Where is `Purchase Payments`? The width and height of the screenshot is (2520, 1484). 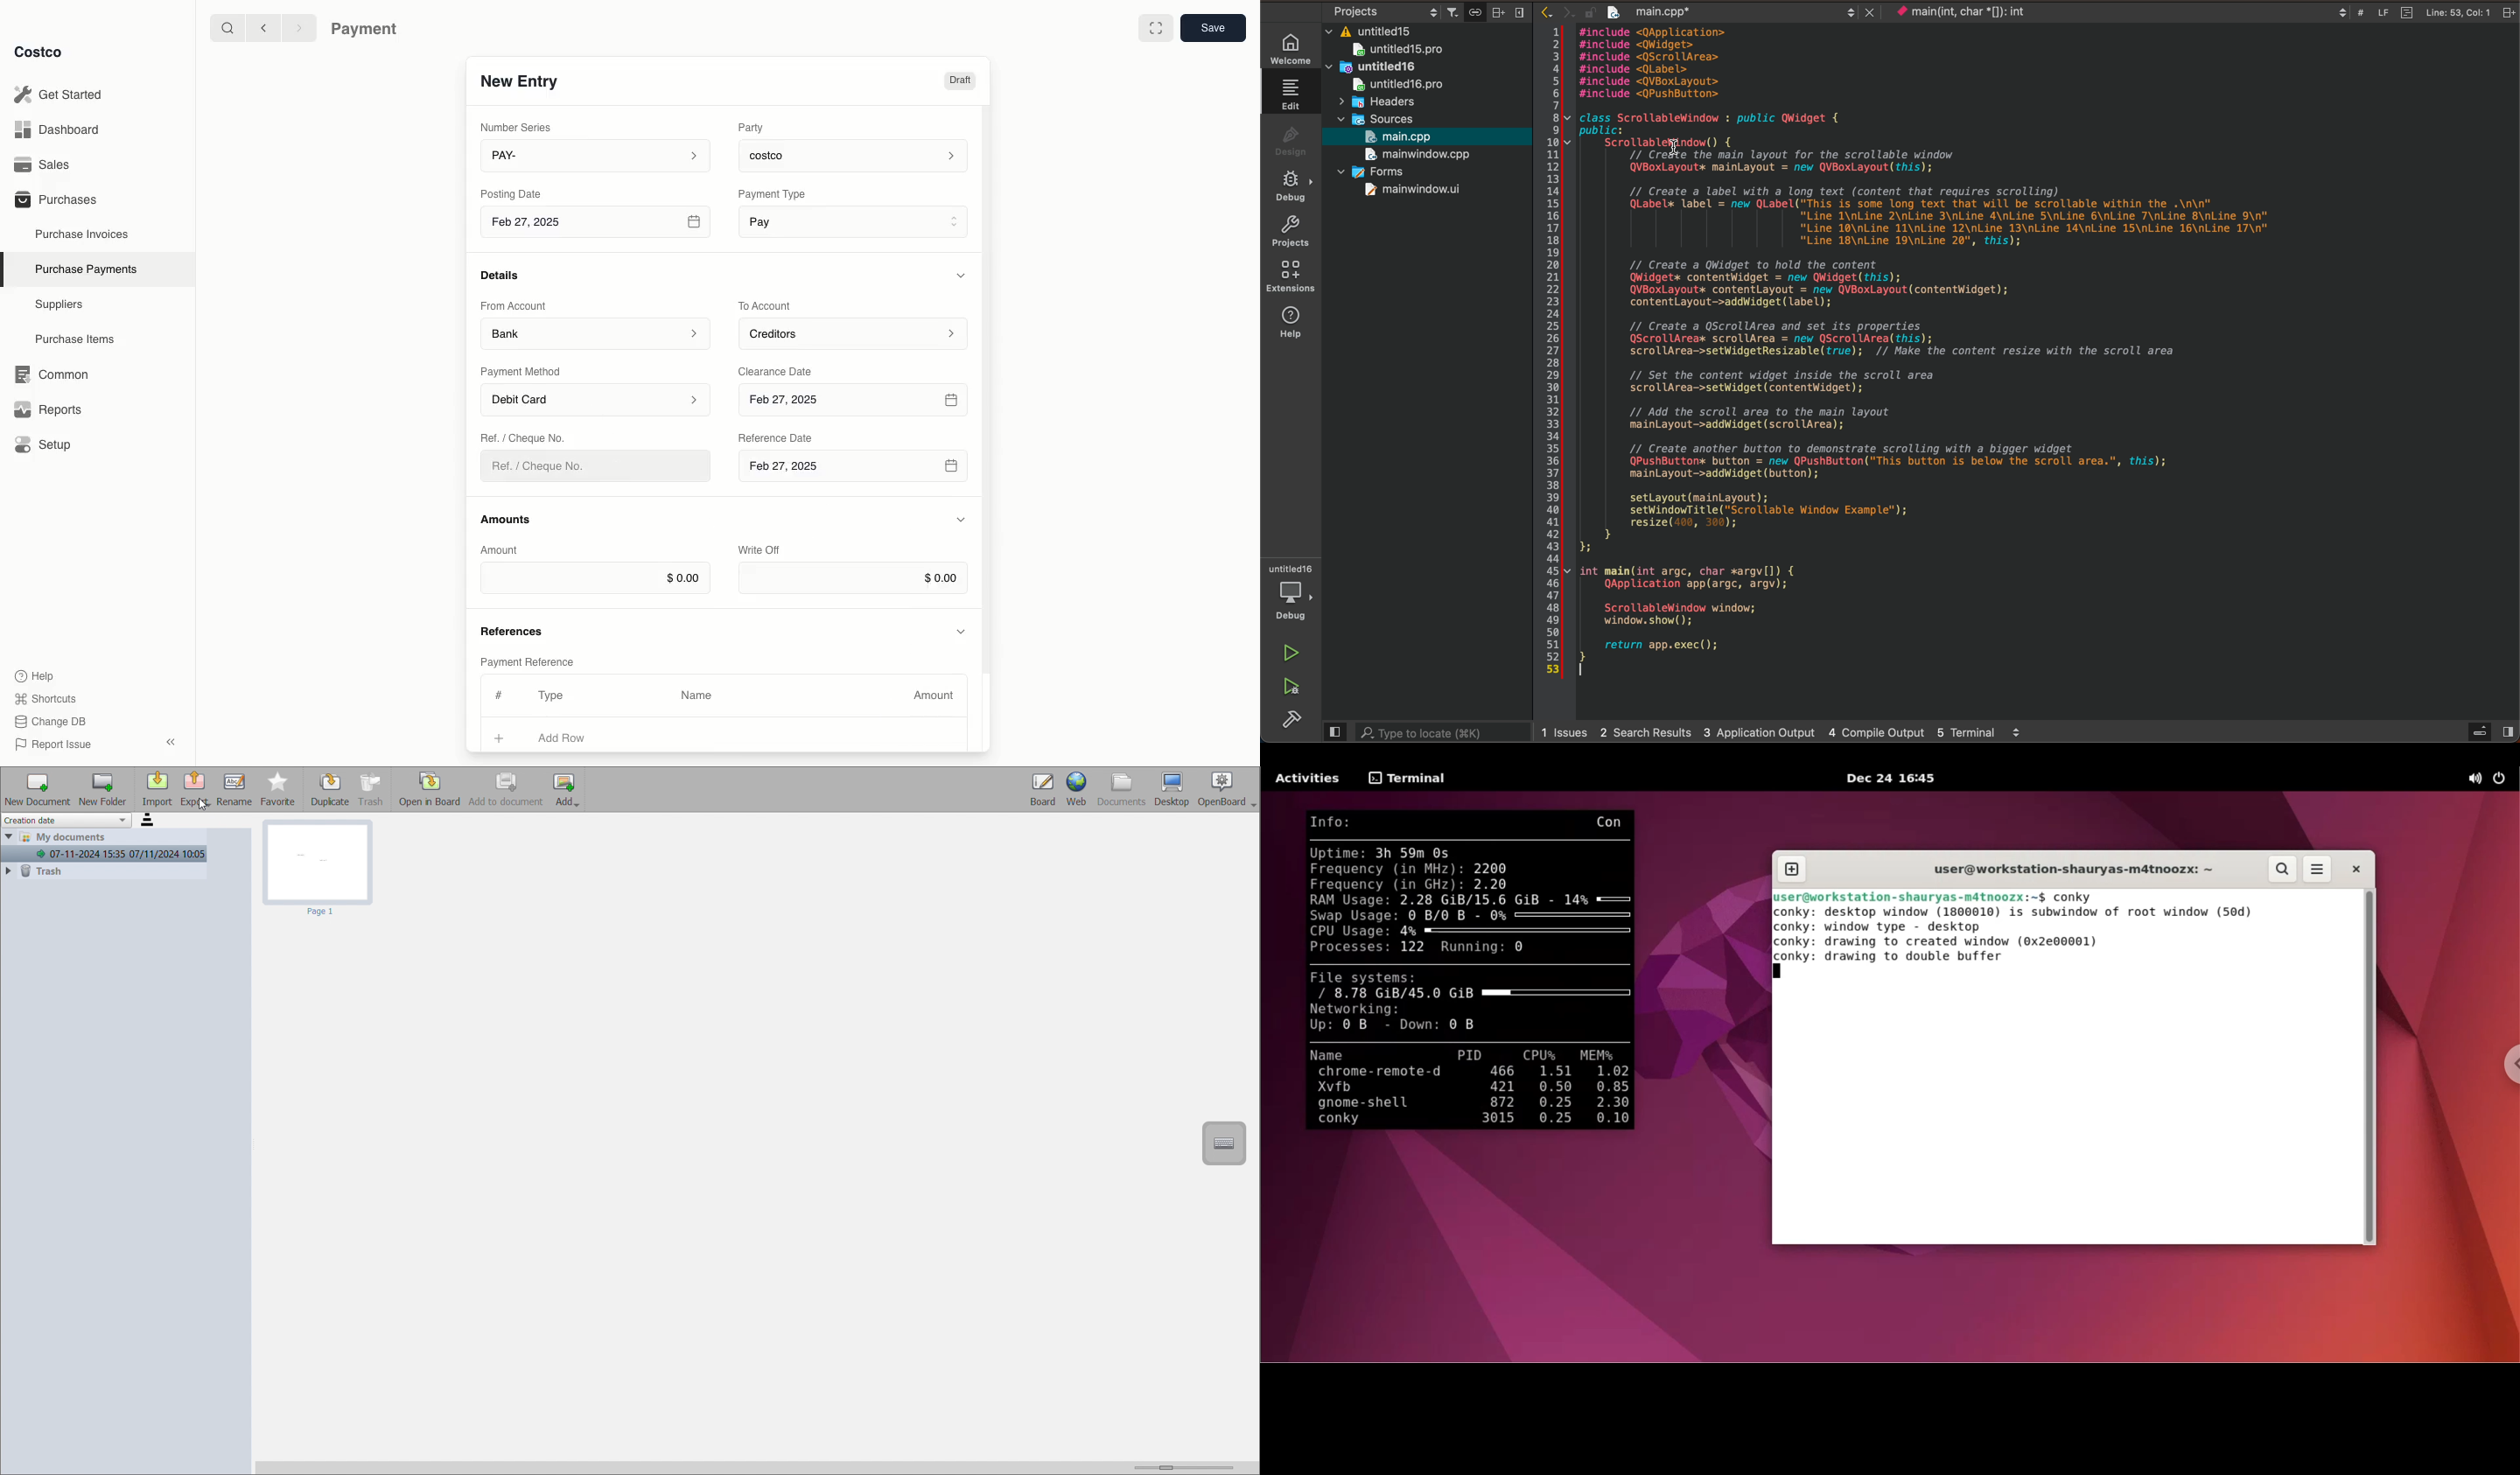
Purchase Payments is located at coordinates (85, 268).